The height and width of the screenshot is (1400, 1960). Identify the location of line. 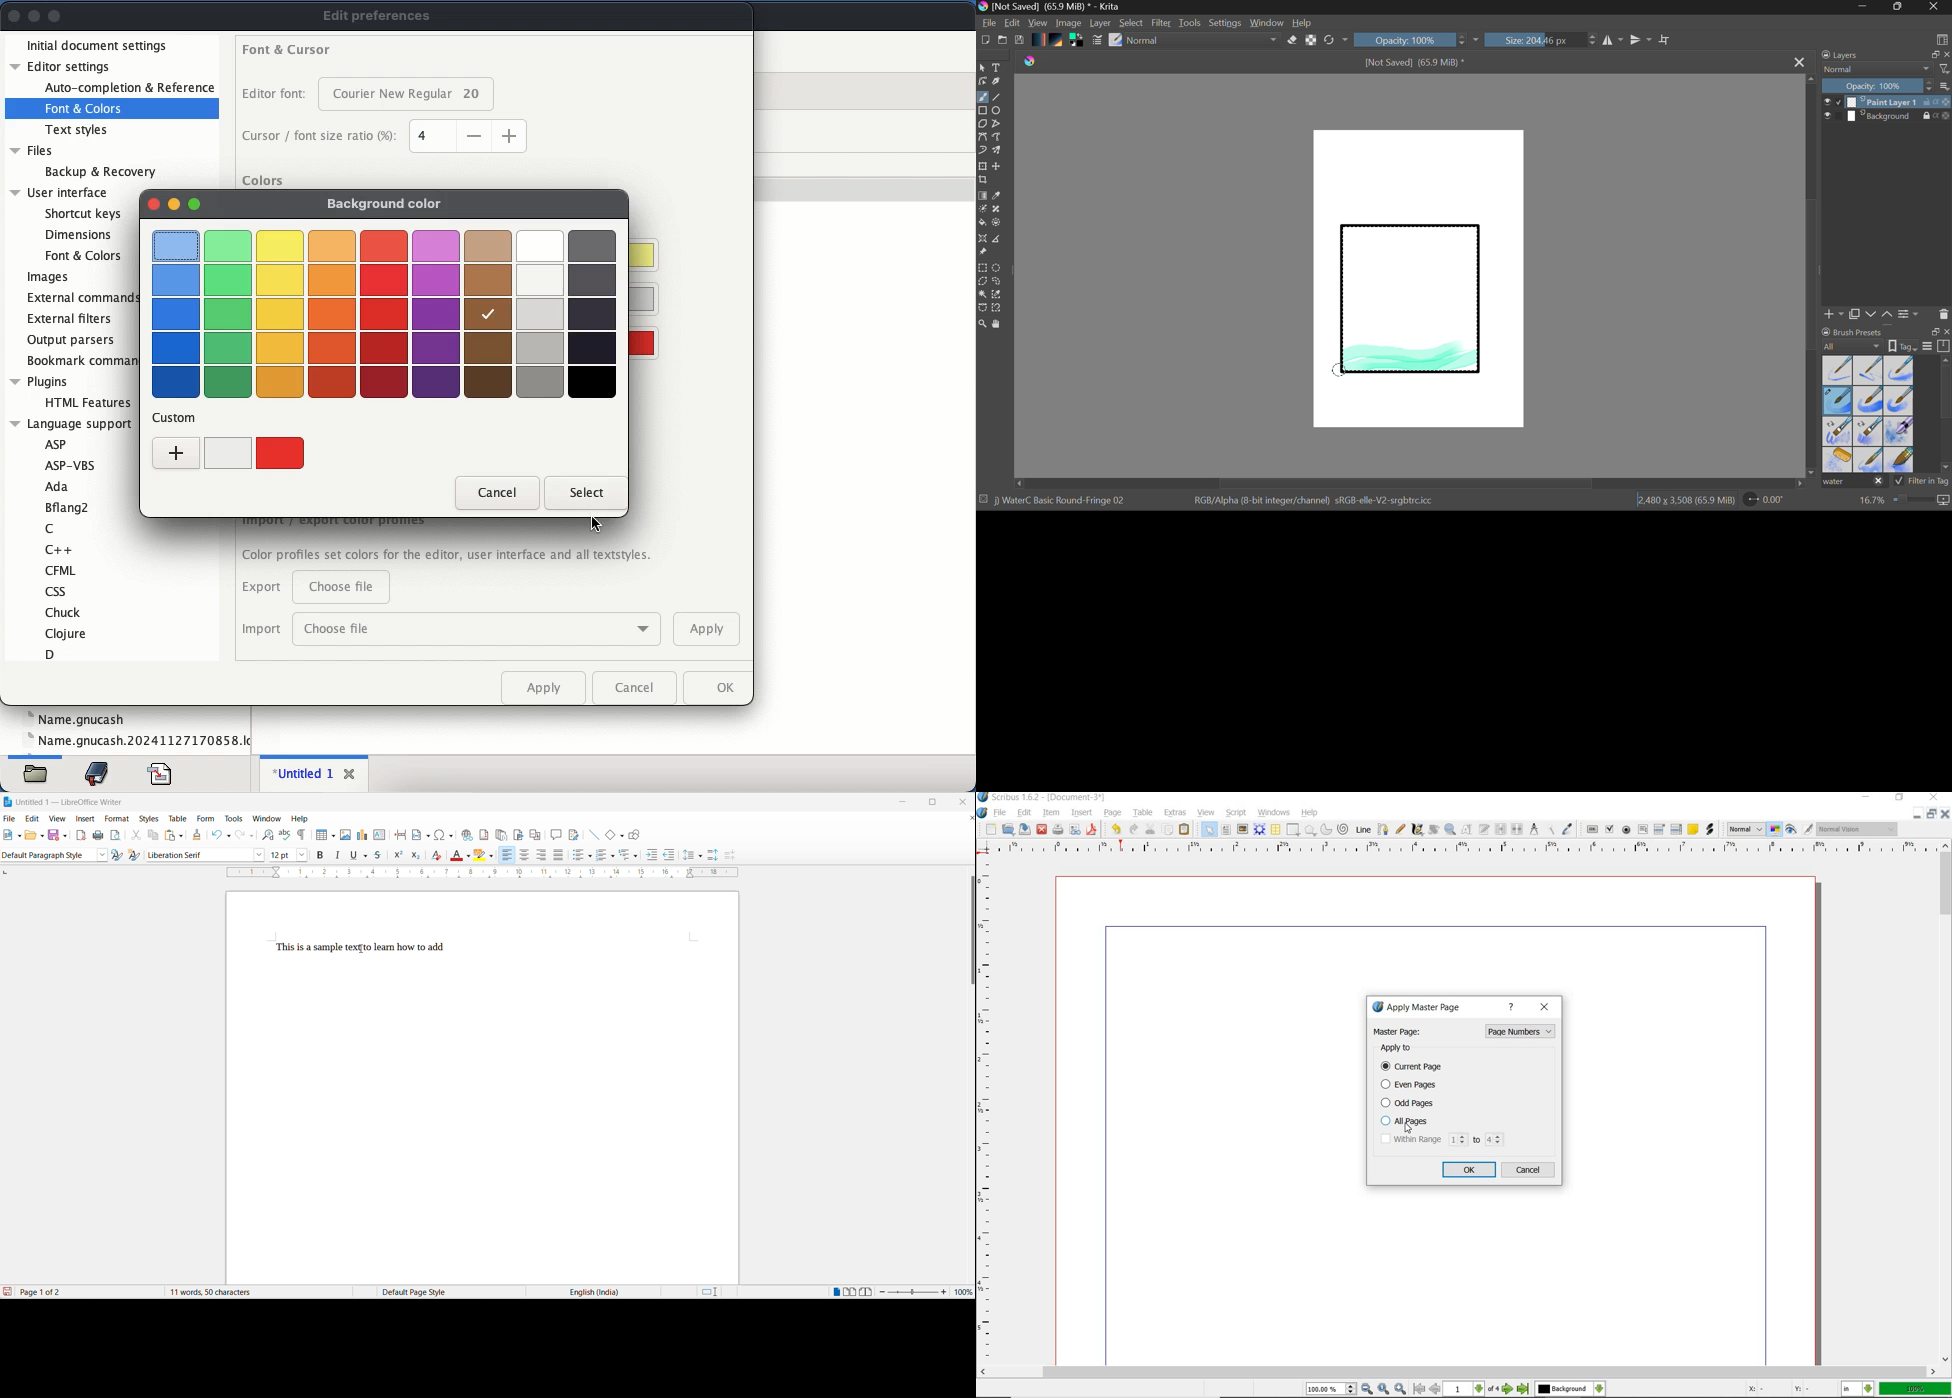
(1362, 829).